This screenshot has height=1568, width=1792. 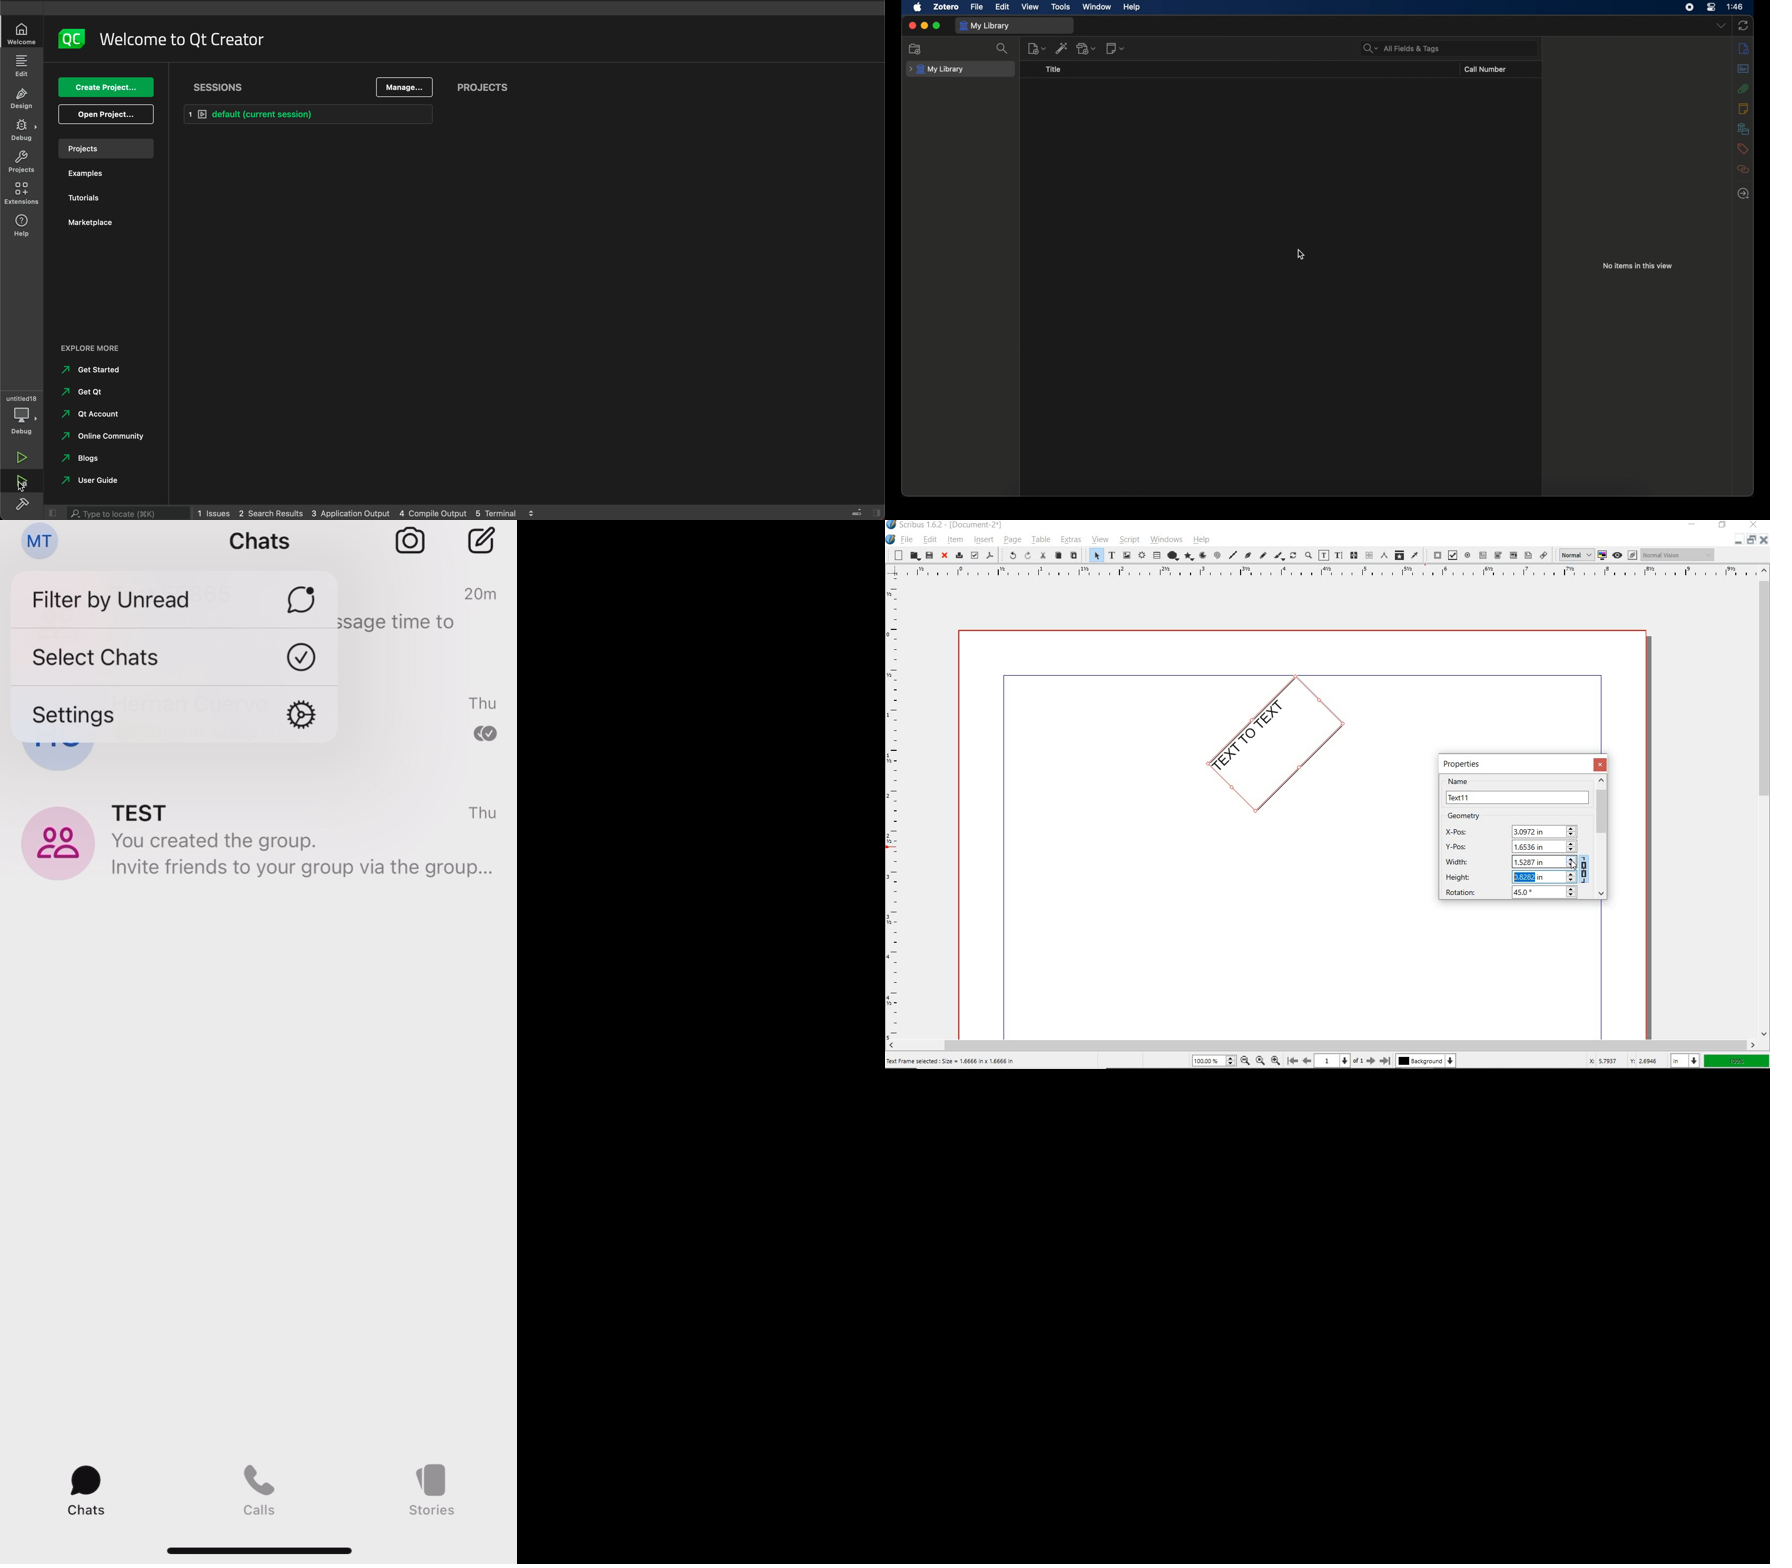 What do you see at coordinates (867, 512) in the screenshot?
I see `close sidebar` at bounding box center [867, 512].